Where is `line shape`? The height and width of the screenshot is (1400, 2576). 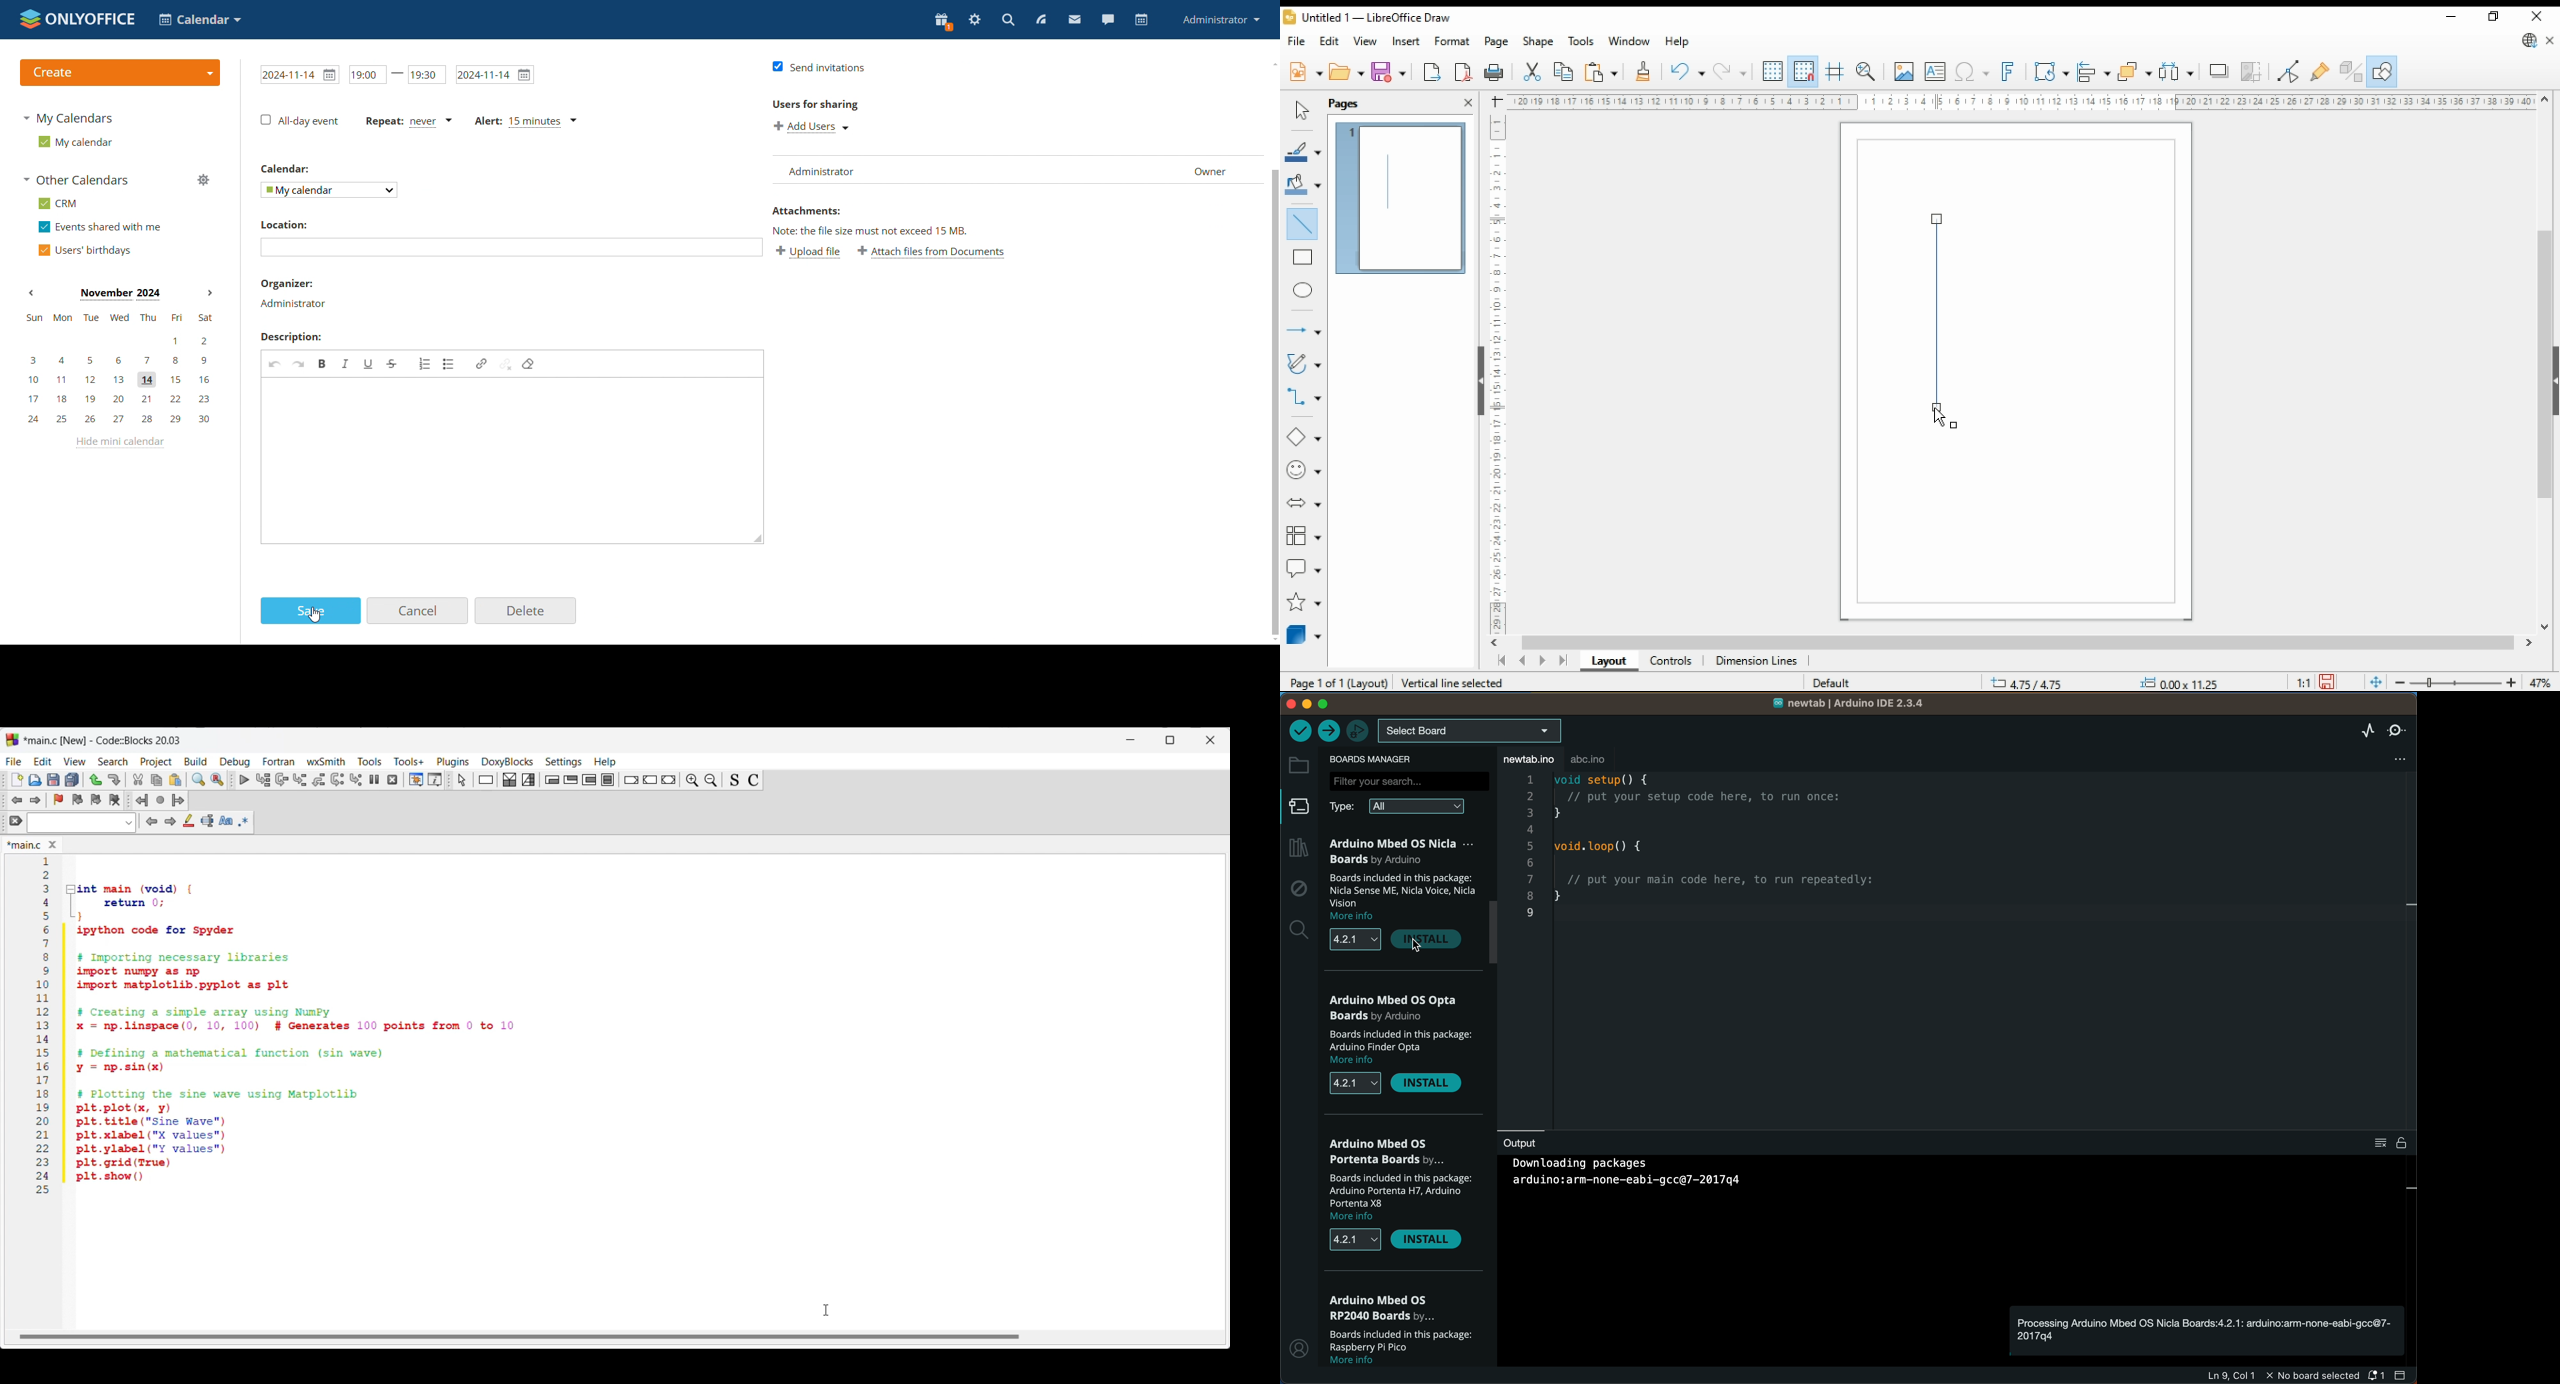
line shape is located at coordinates (1941, 327).